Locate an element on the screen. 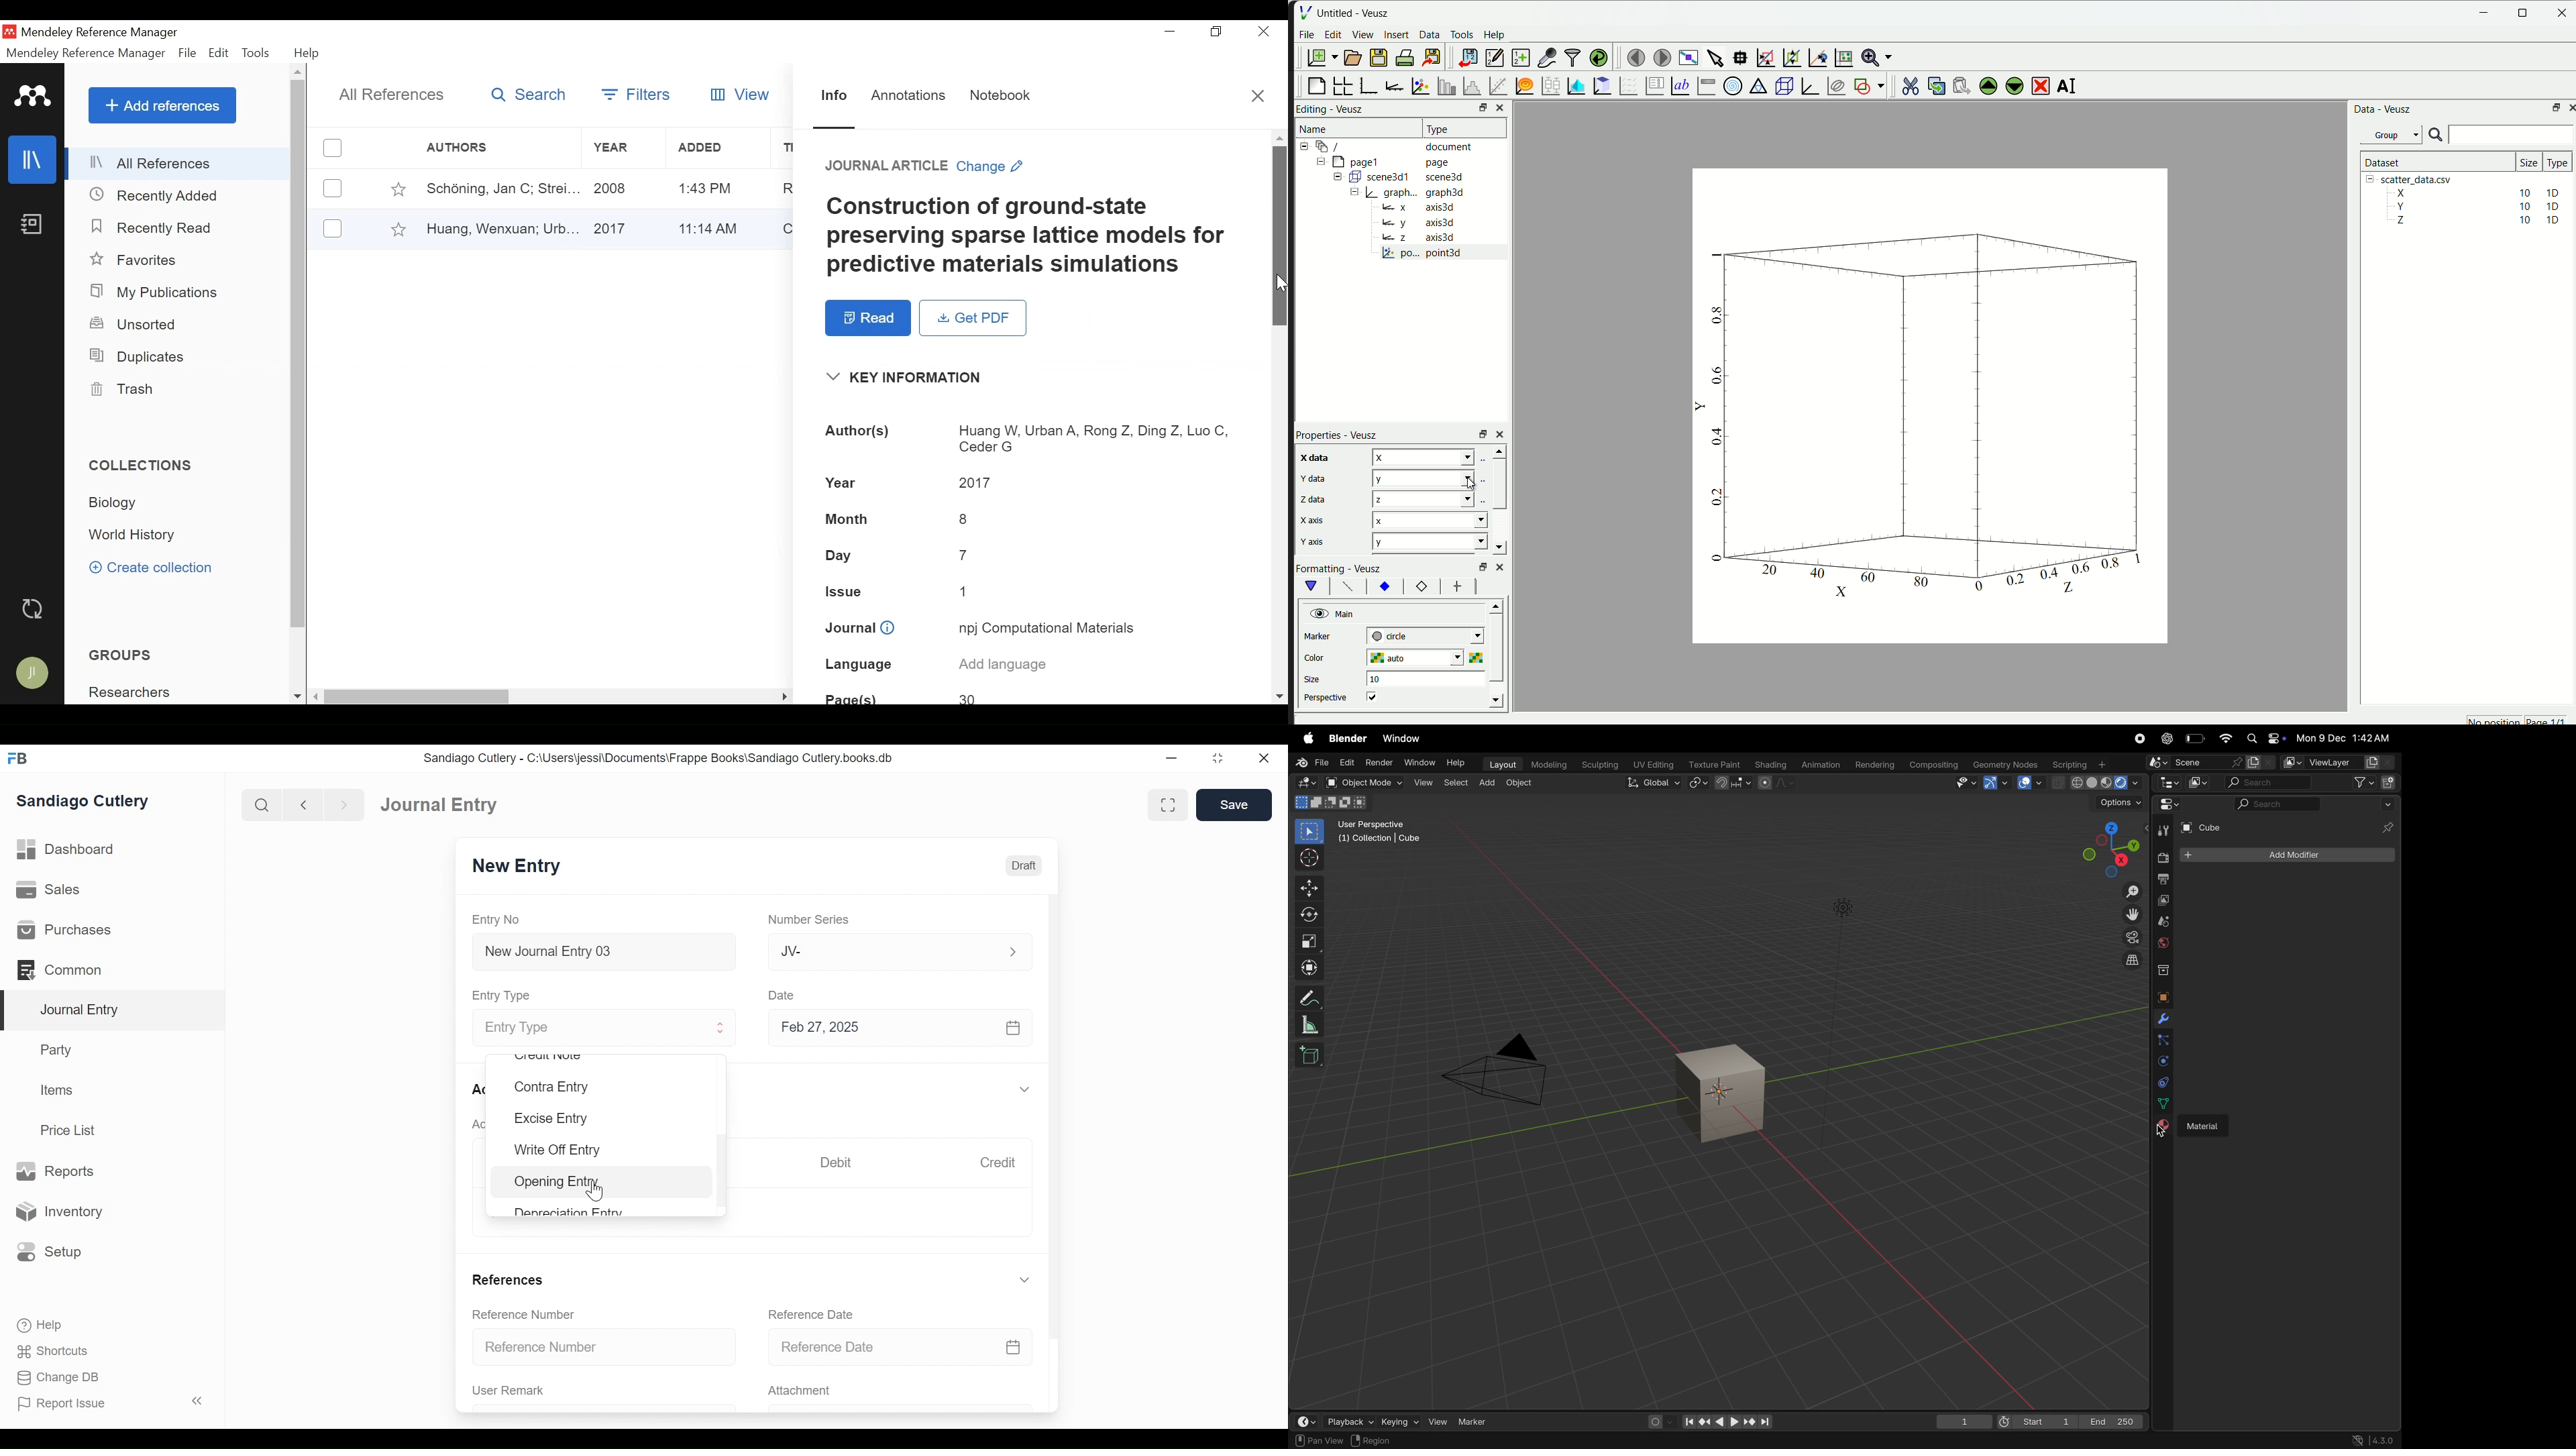 The height and width of the screenshot is (1456, 2576). New Entry is located at coordinates (517, 867).